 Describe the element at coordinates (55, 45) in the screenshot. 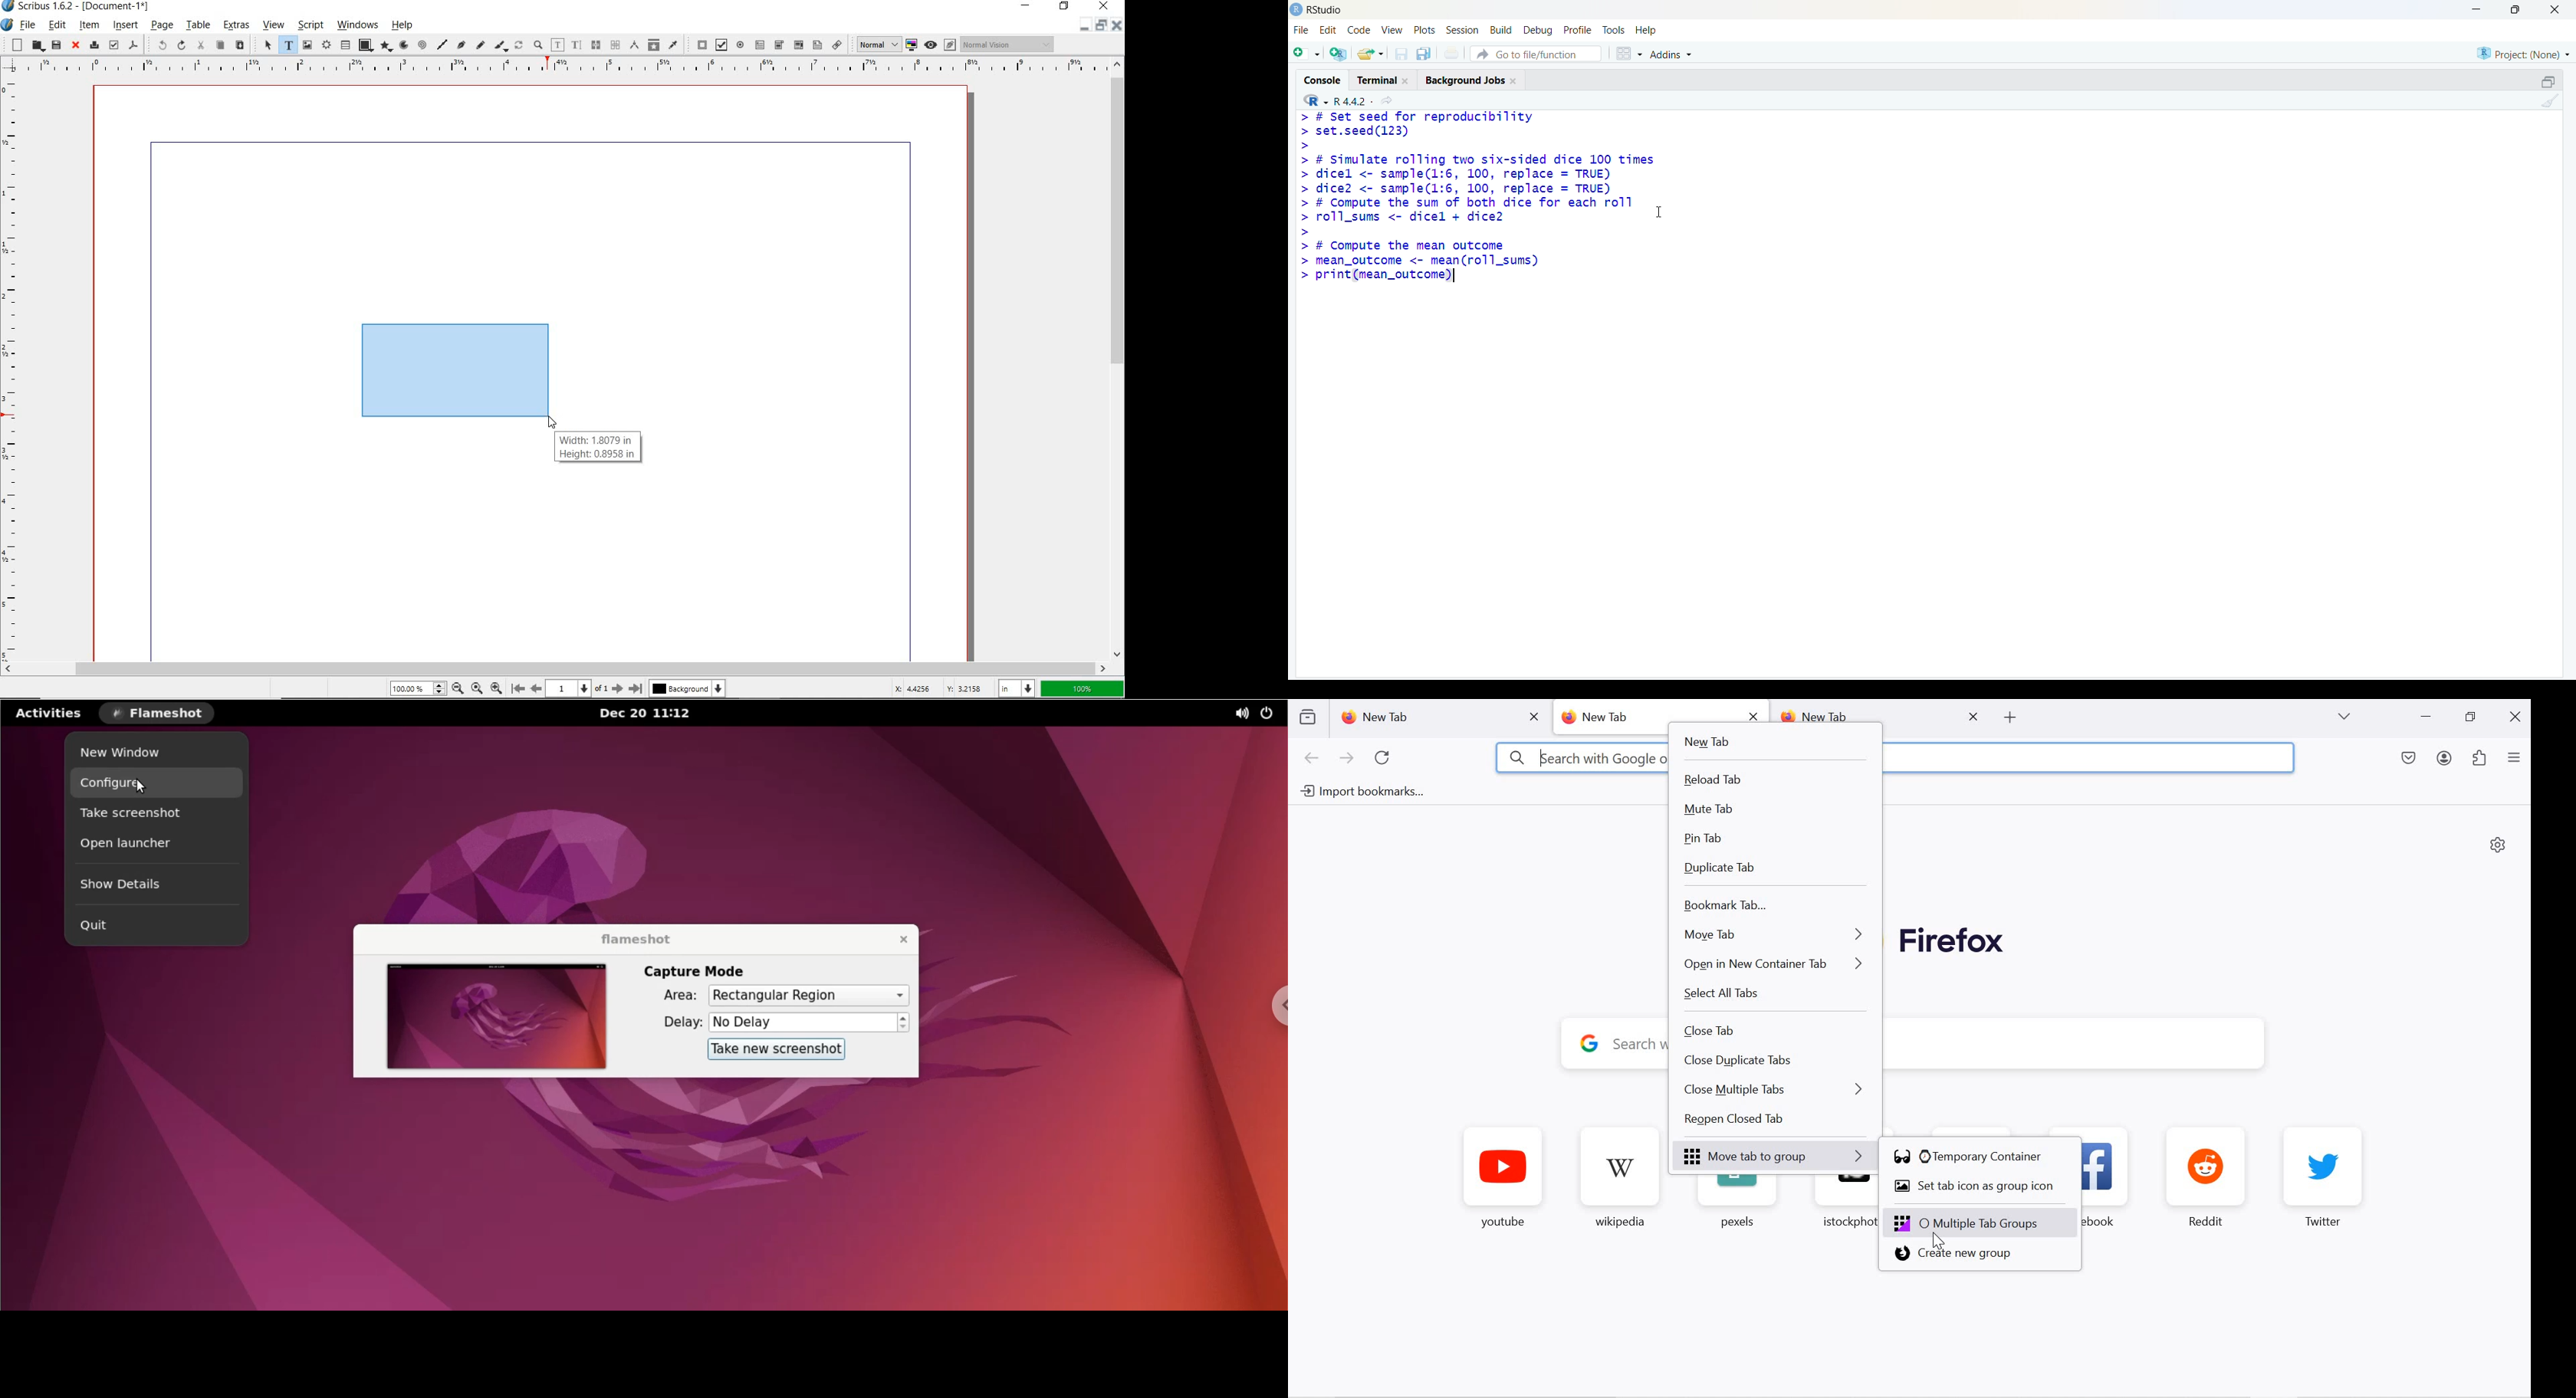

I see `save` at that location.